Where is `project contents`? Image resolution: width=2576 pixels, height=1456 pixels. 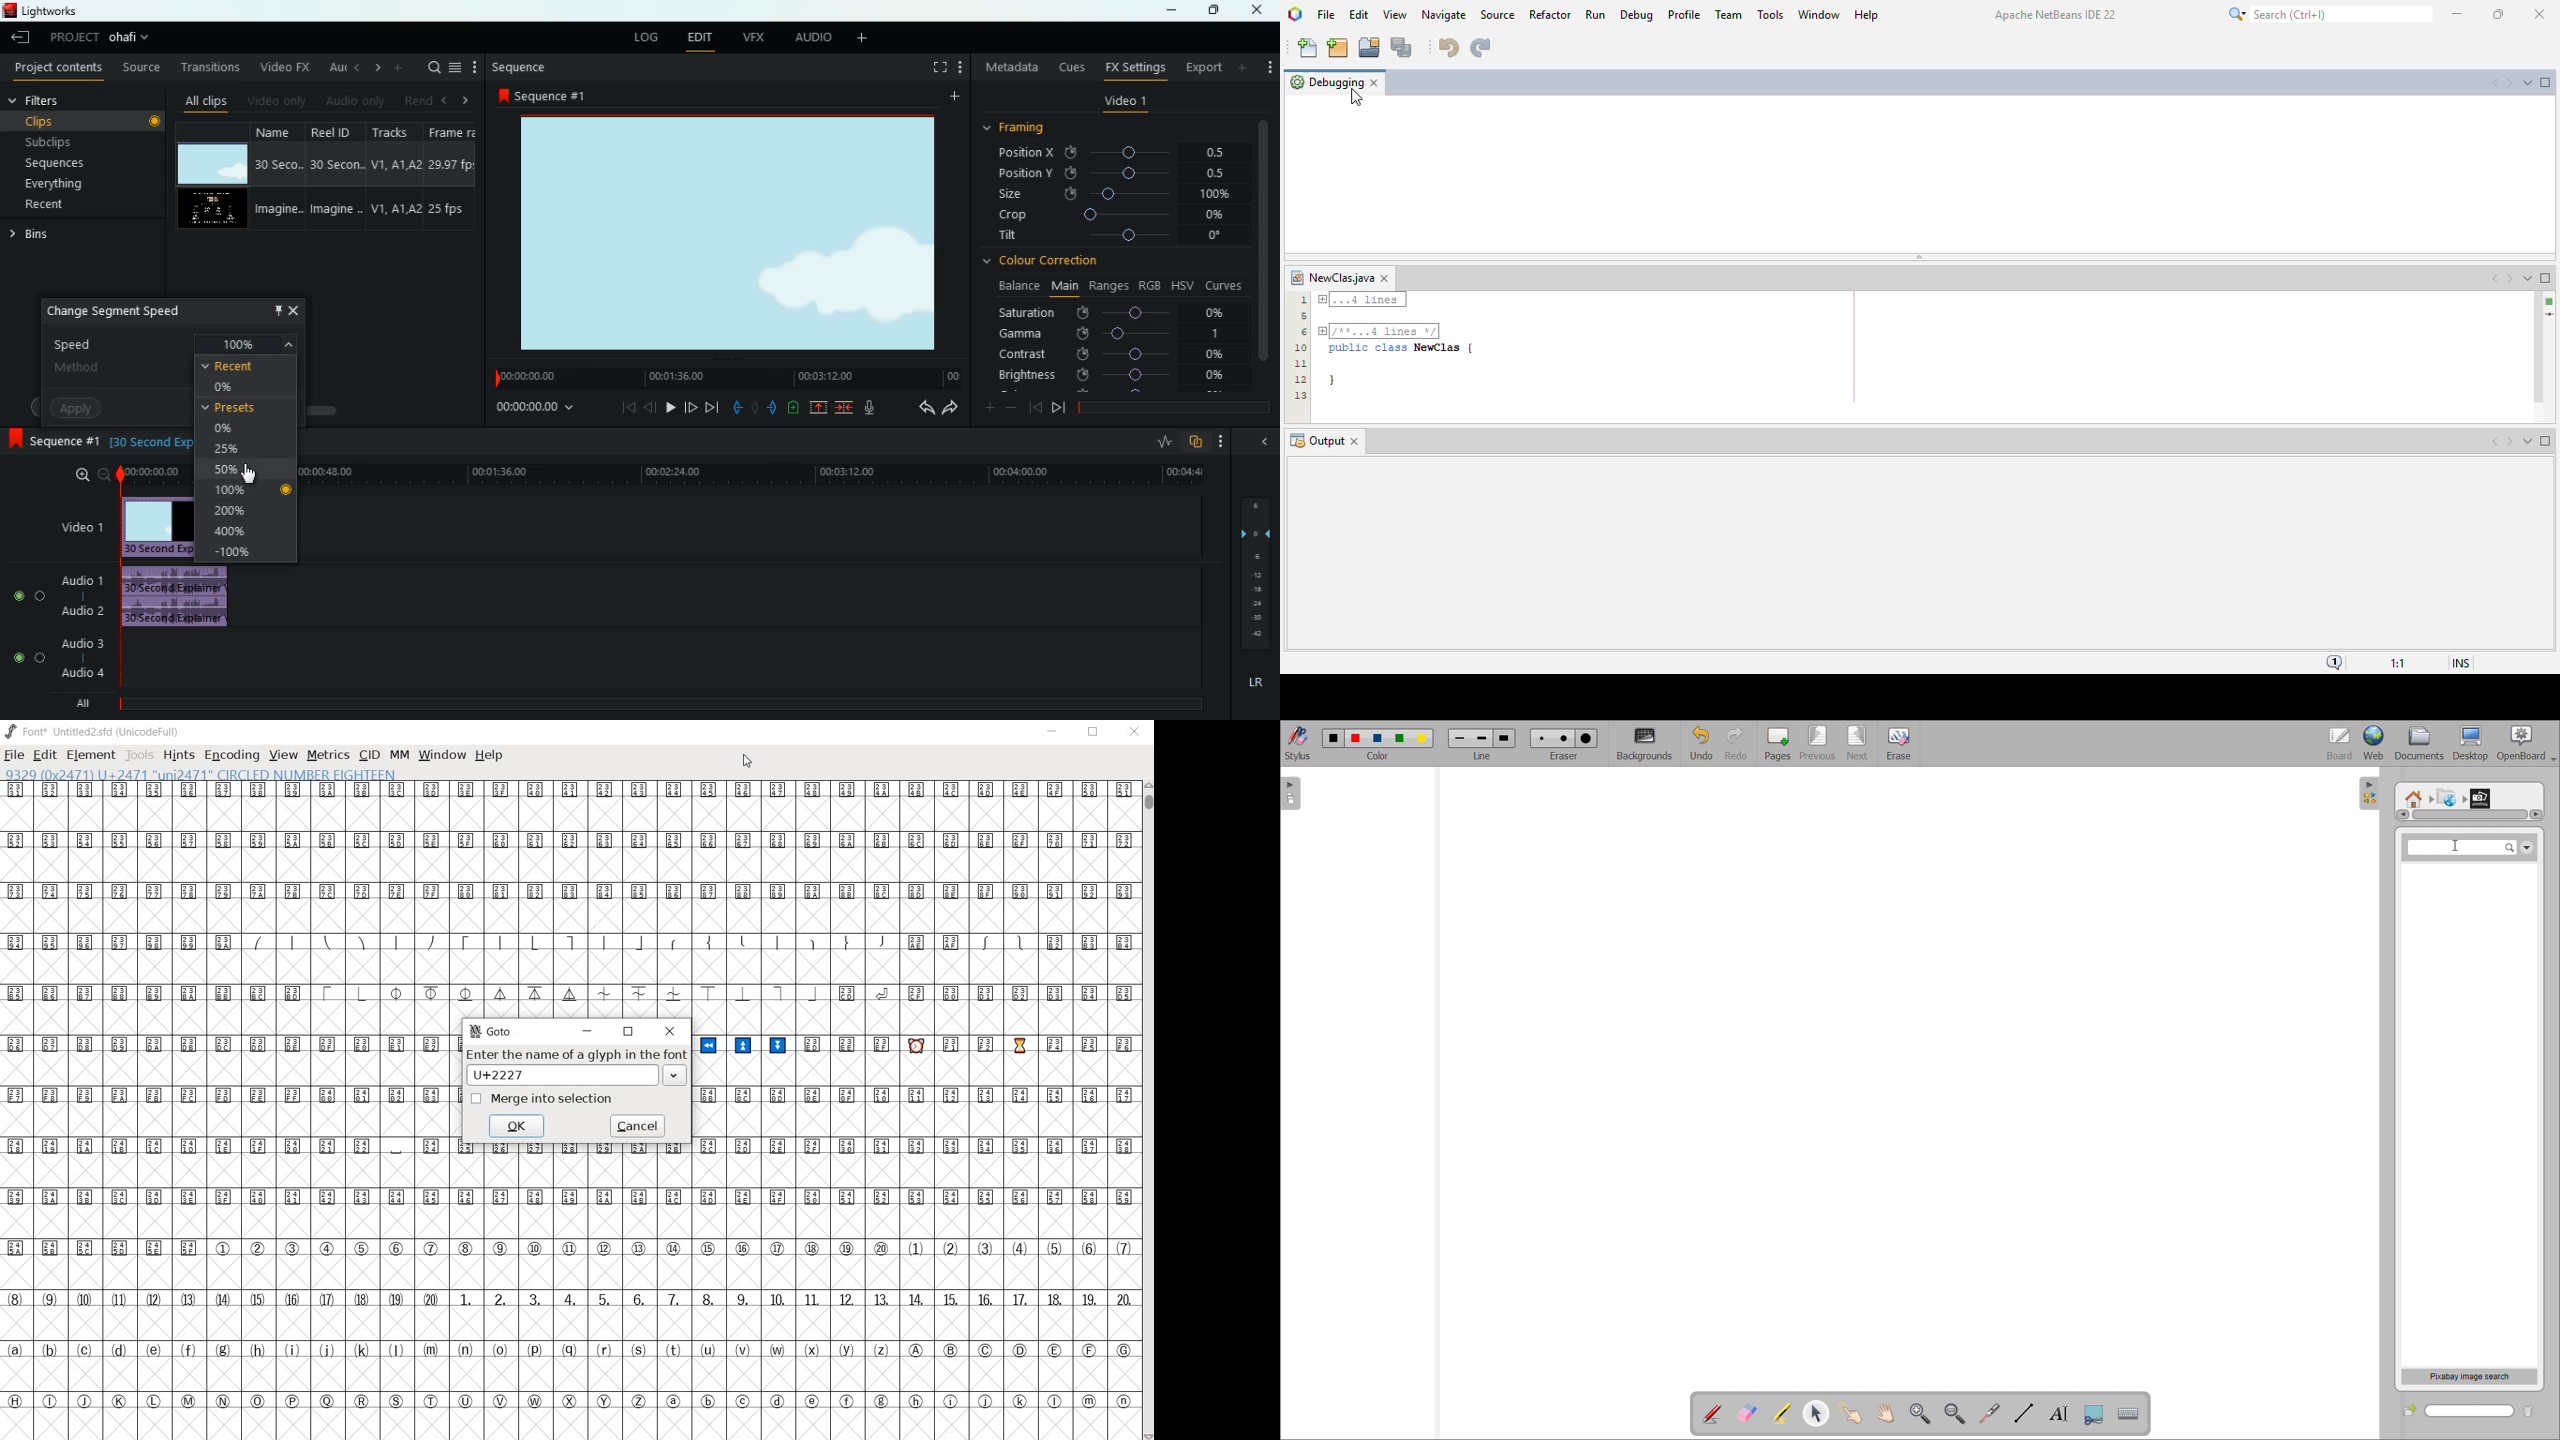 project contents is located at coordinates (56, 69).